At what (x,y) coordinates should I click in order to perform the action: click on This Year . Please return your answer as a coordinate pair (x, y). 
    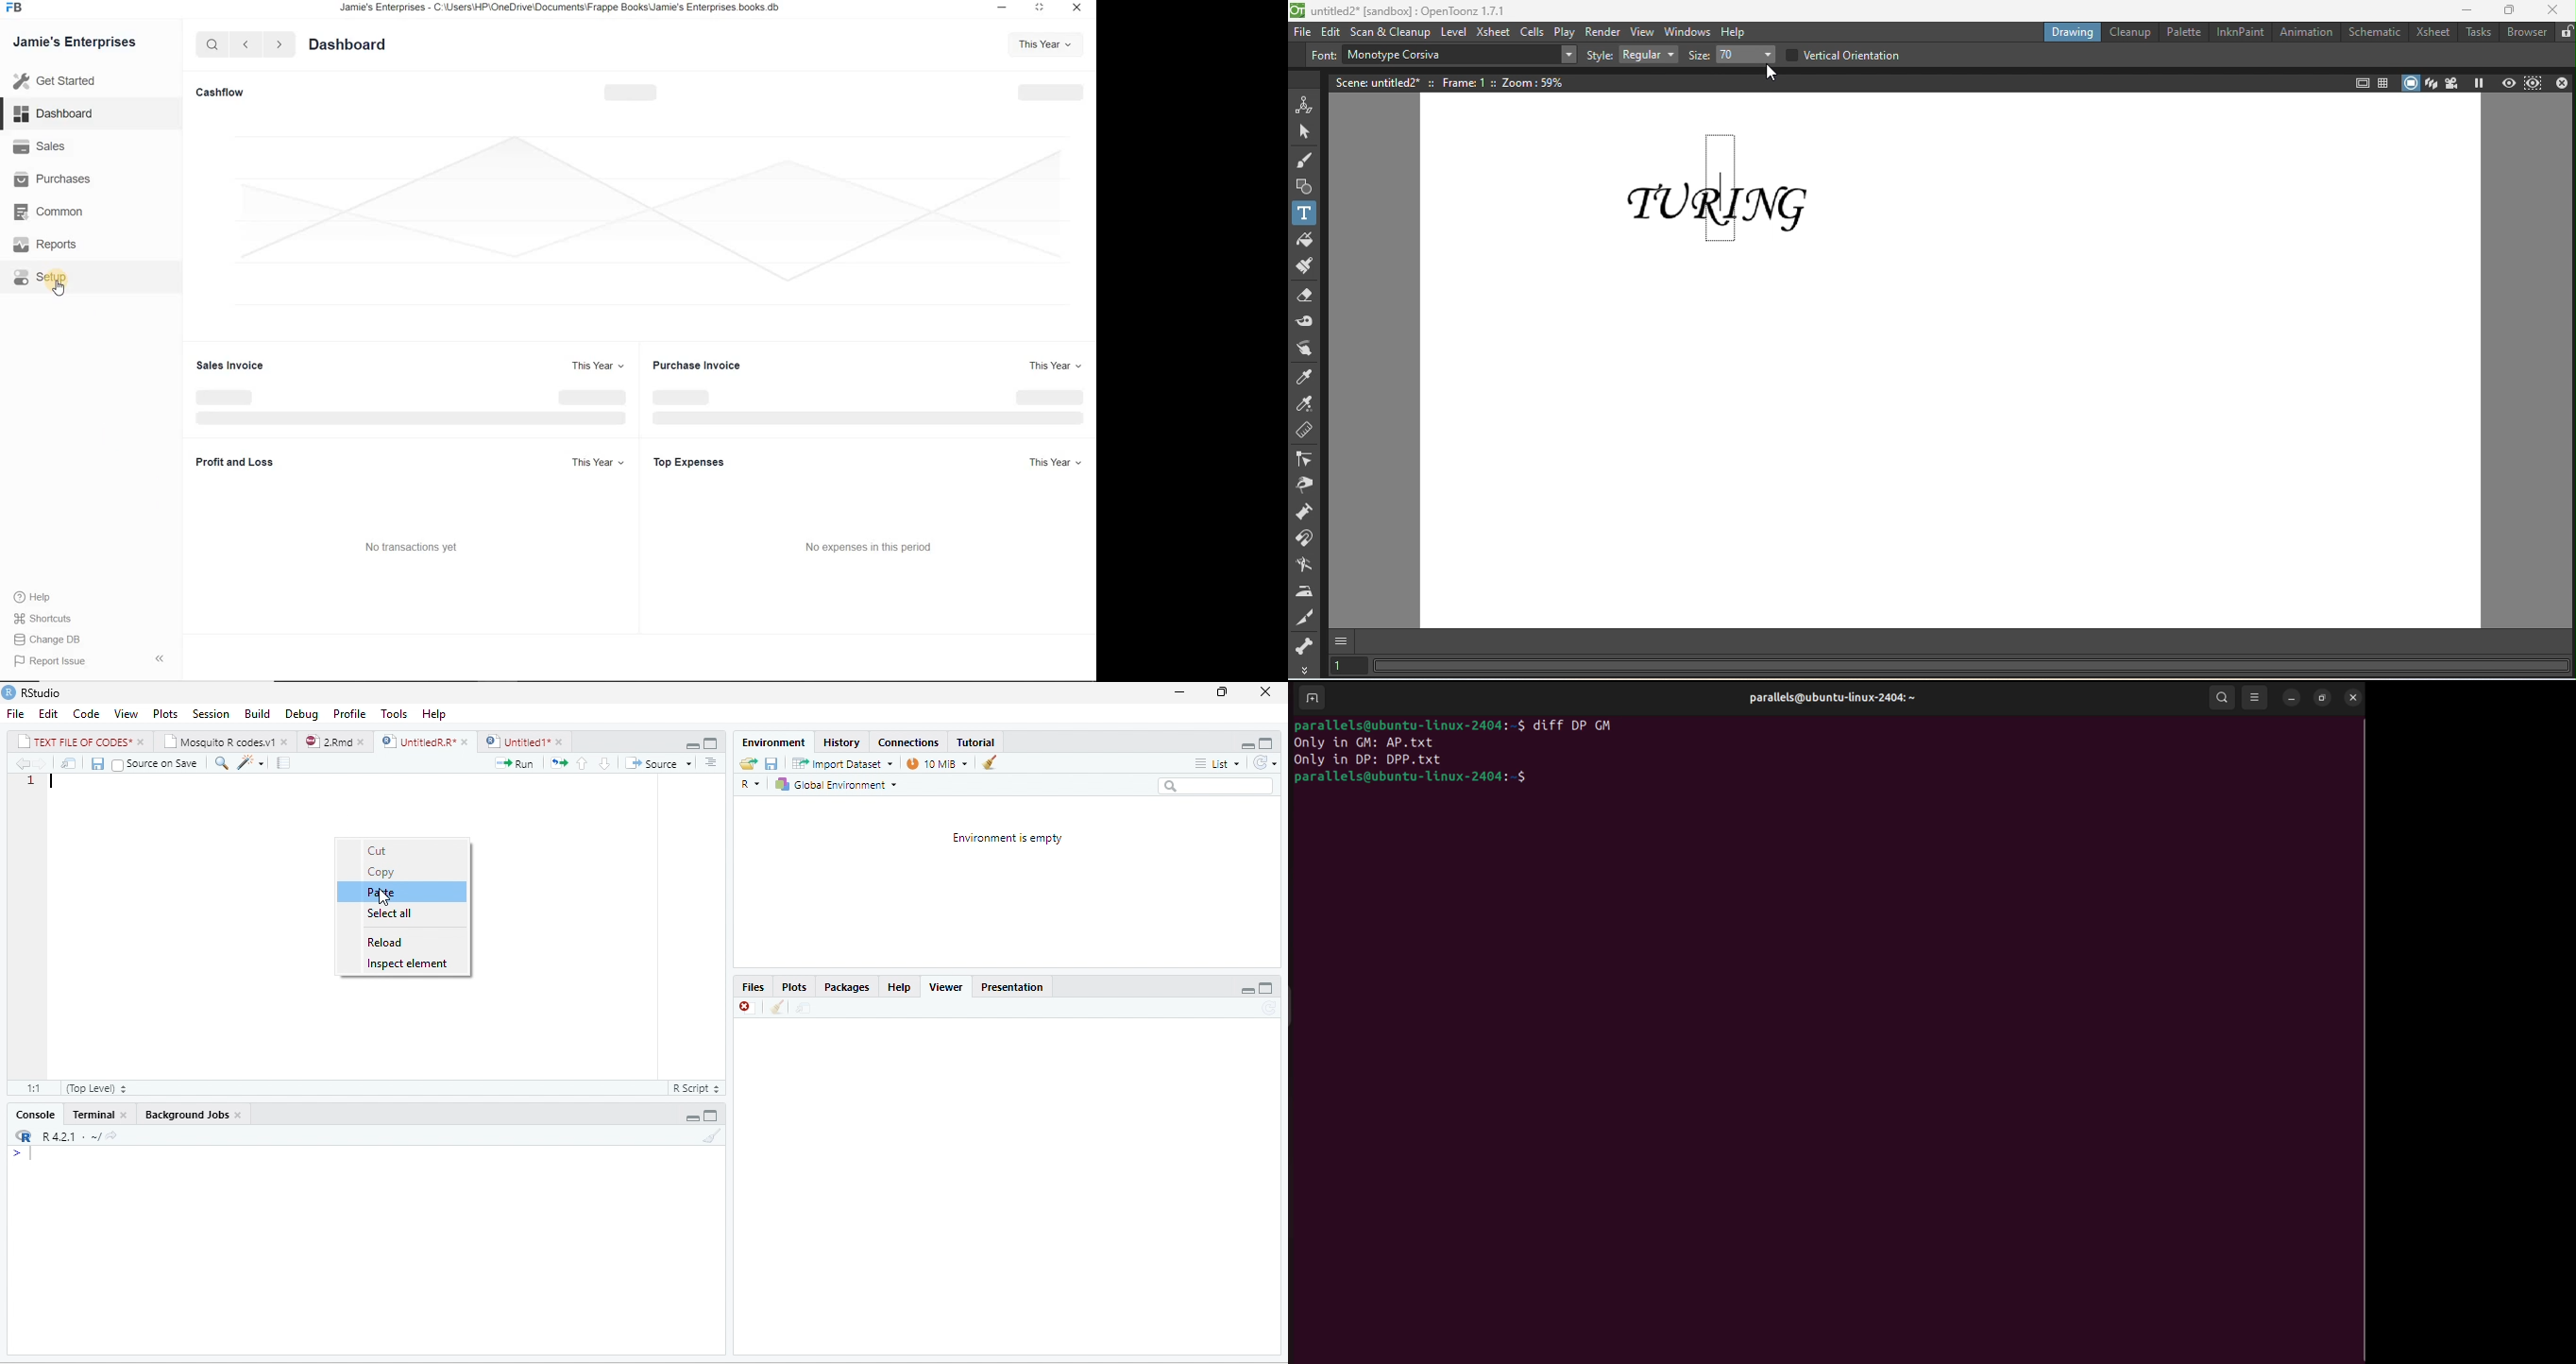
    Looking at the image, I should click on (1042, 44).